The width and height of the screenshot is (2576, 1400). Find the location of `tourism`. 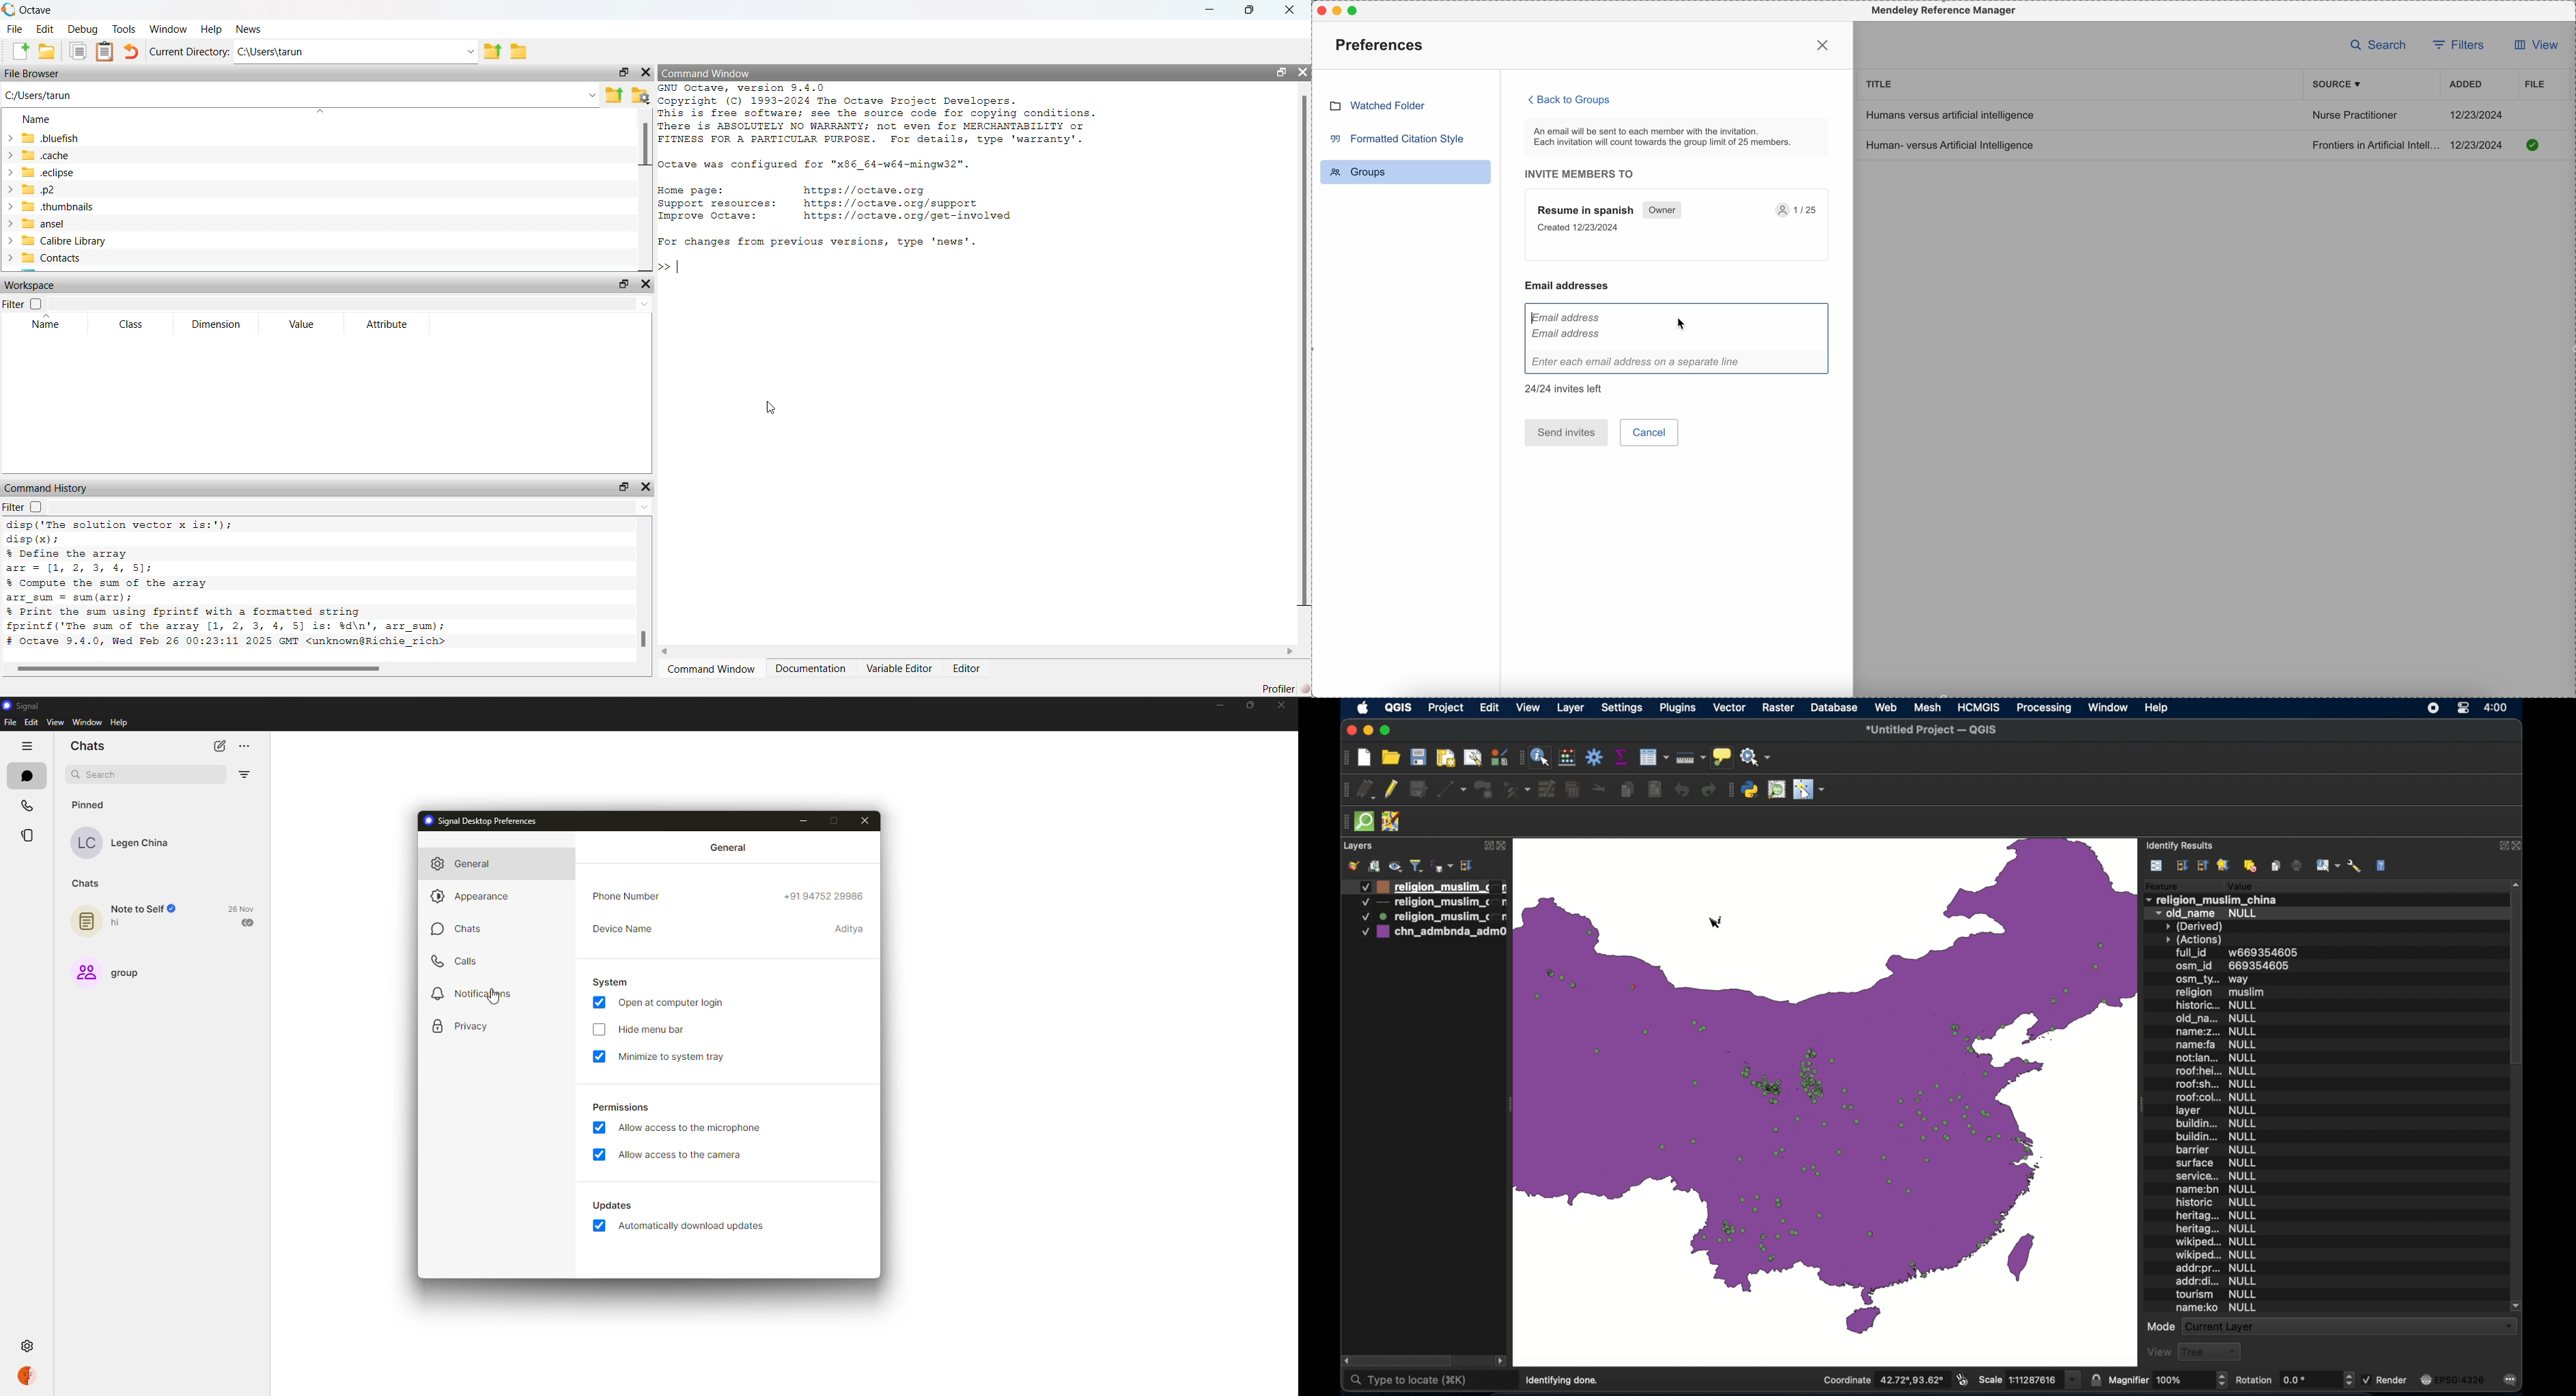

tourism is located at coordinates (2215, 1295).